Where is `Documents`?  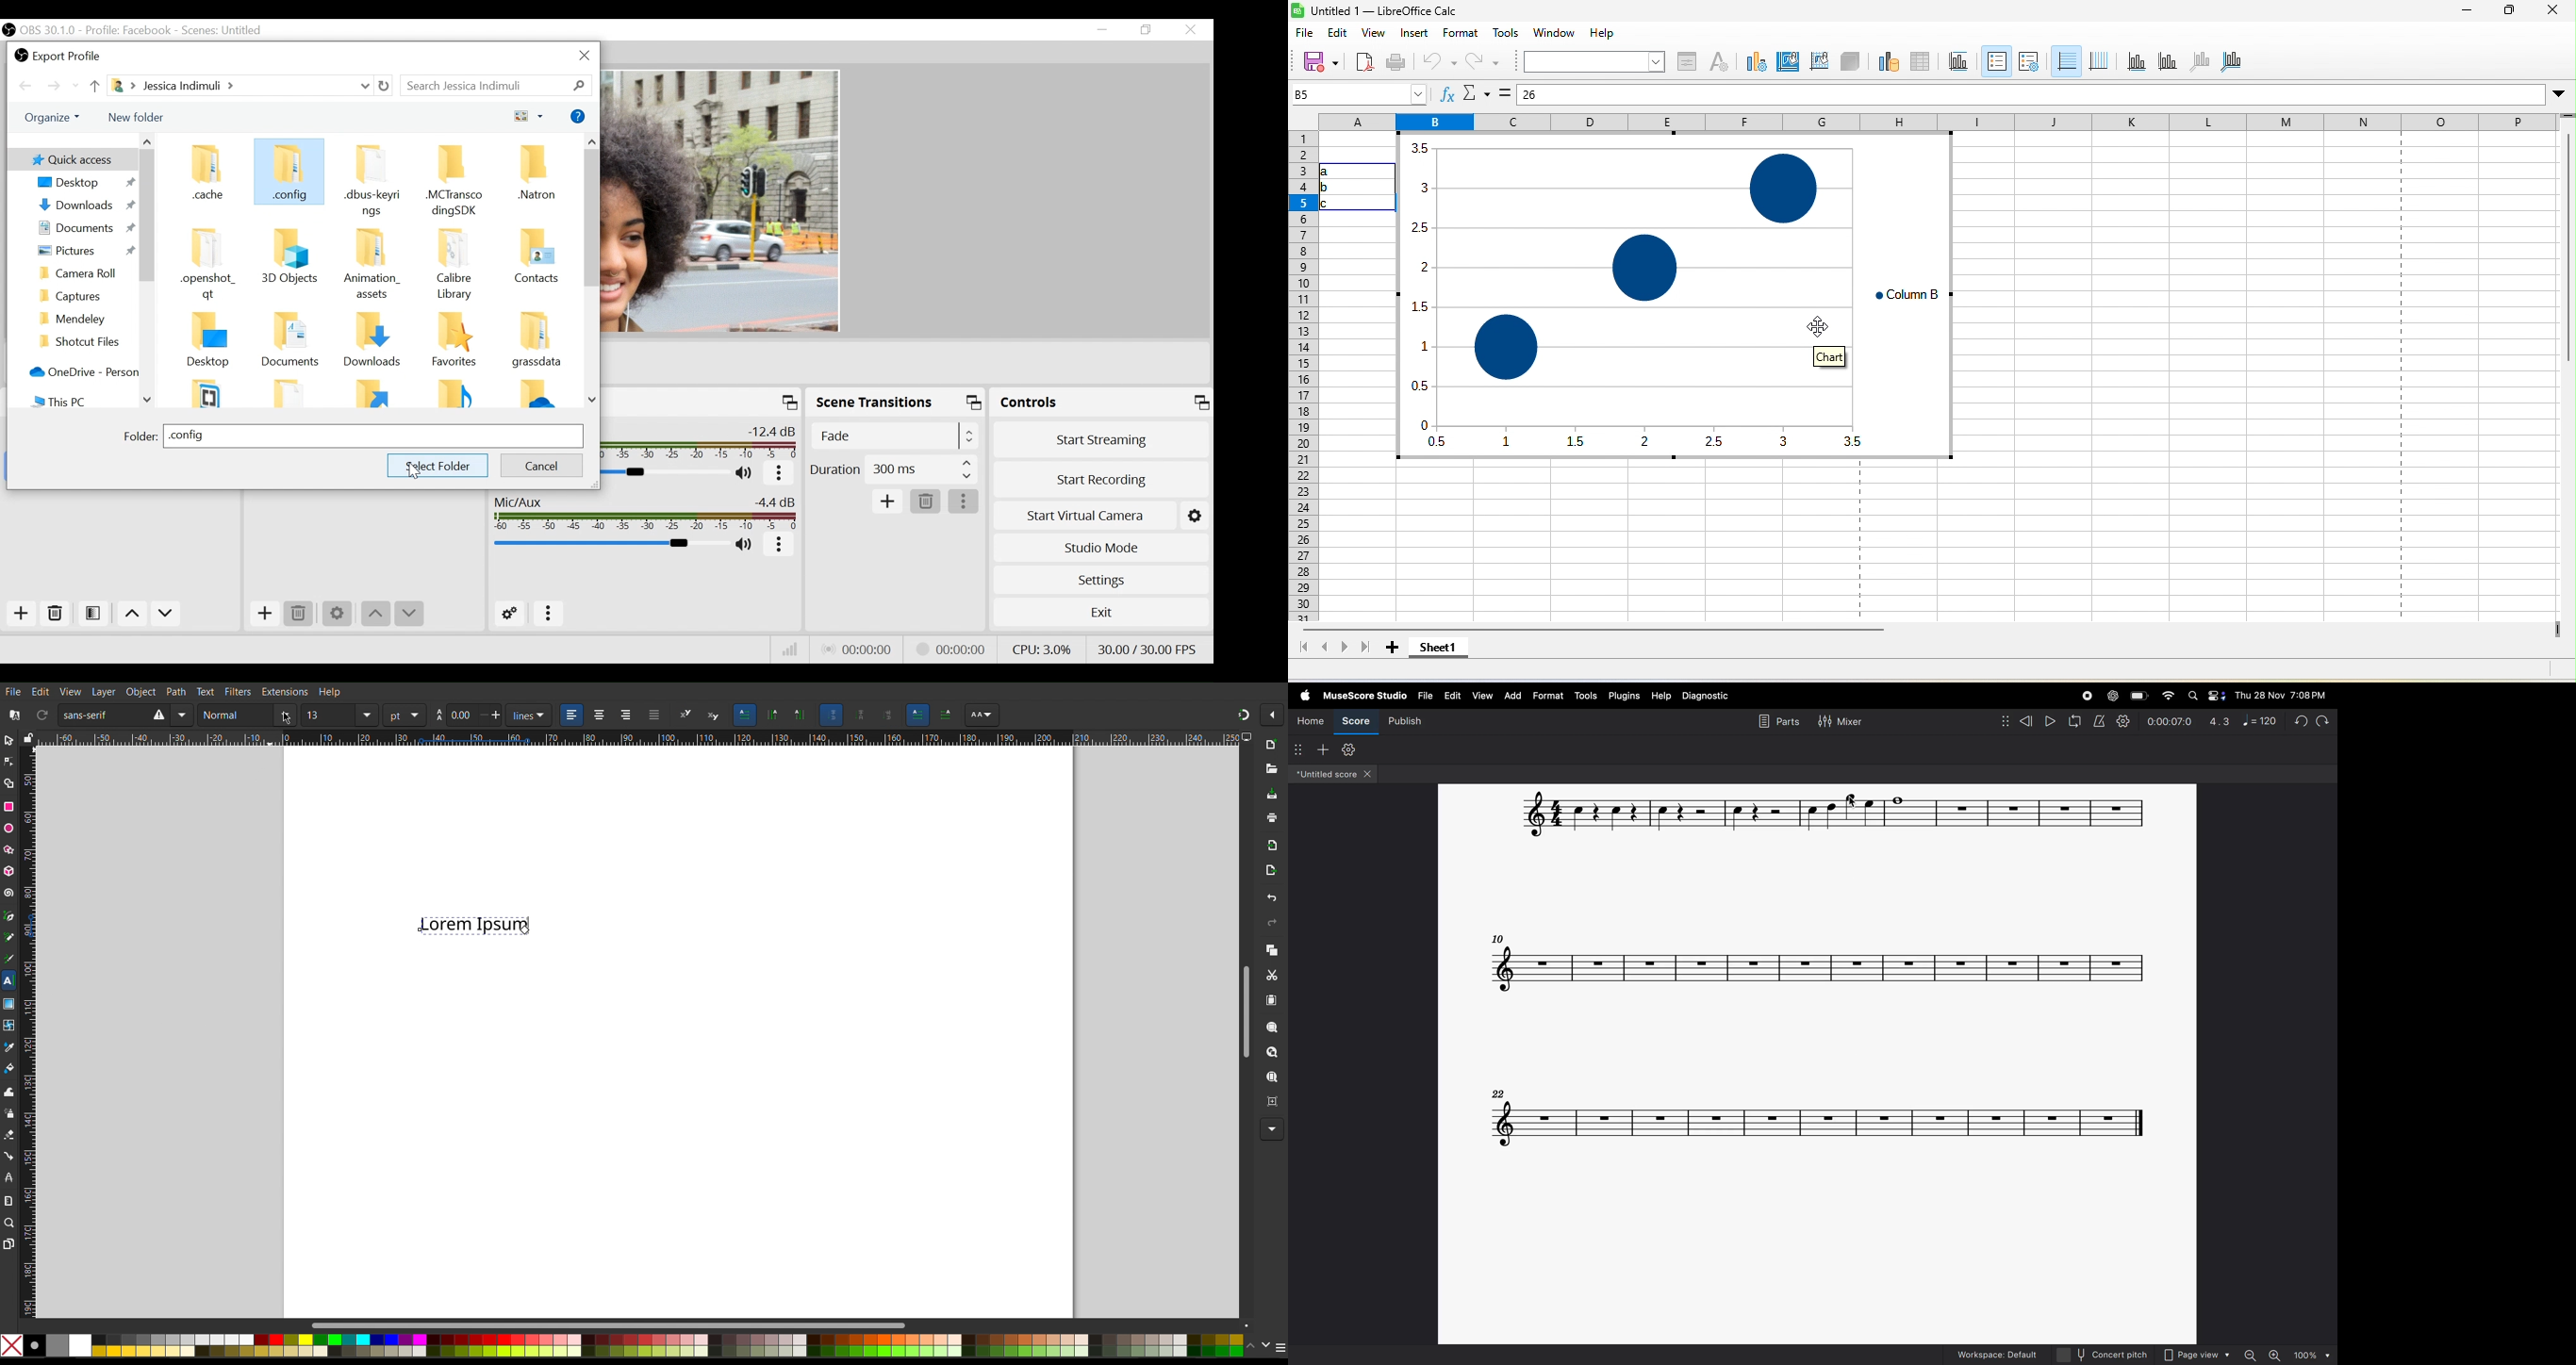 Documents is located at coordinates (82, 229).